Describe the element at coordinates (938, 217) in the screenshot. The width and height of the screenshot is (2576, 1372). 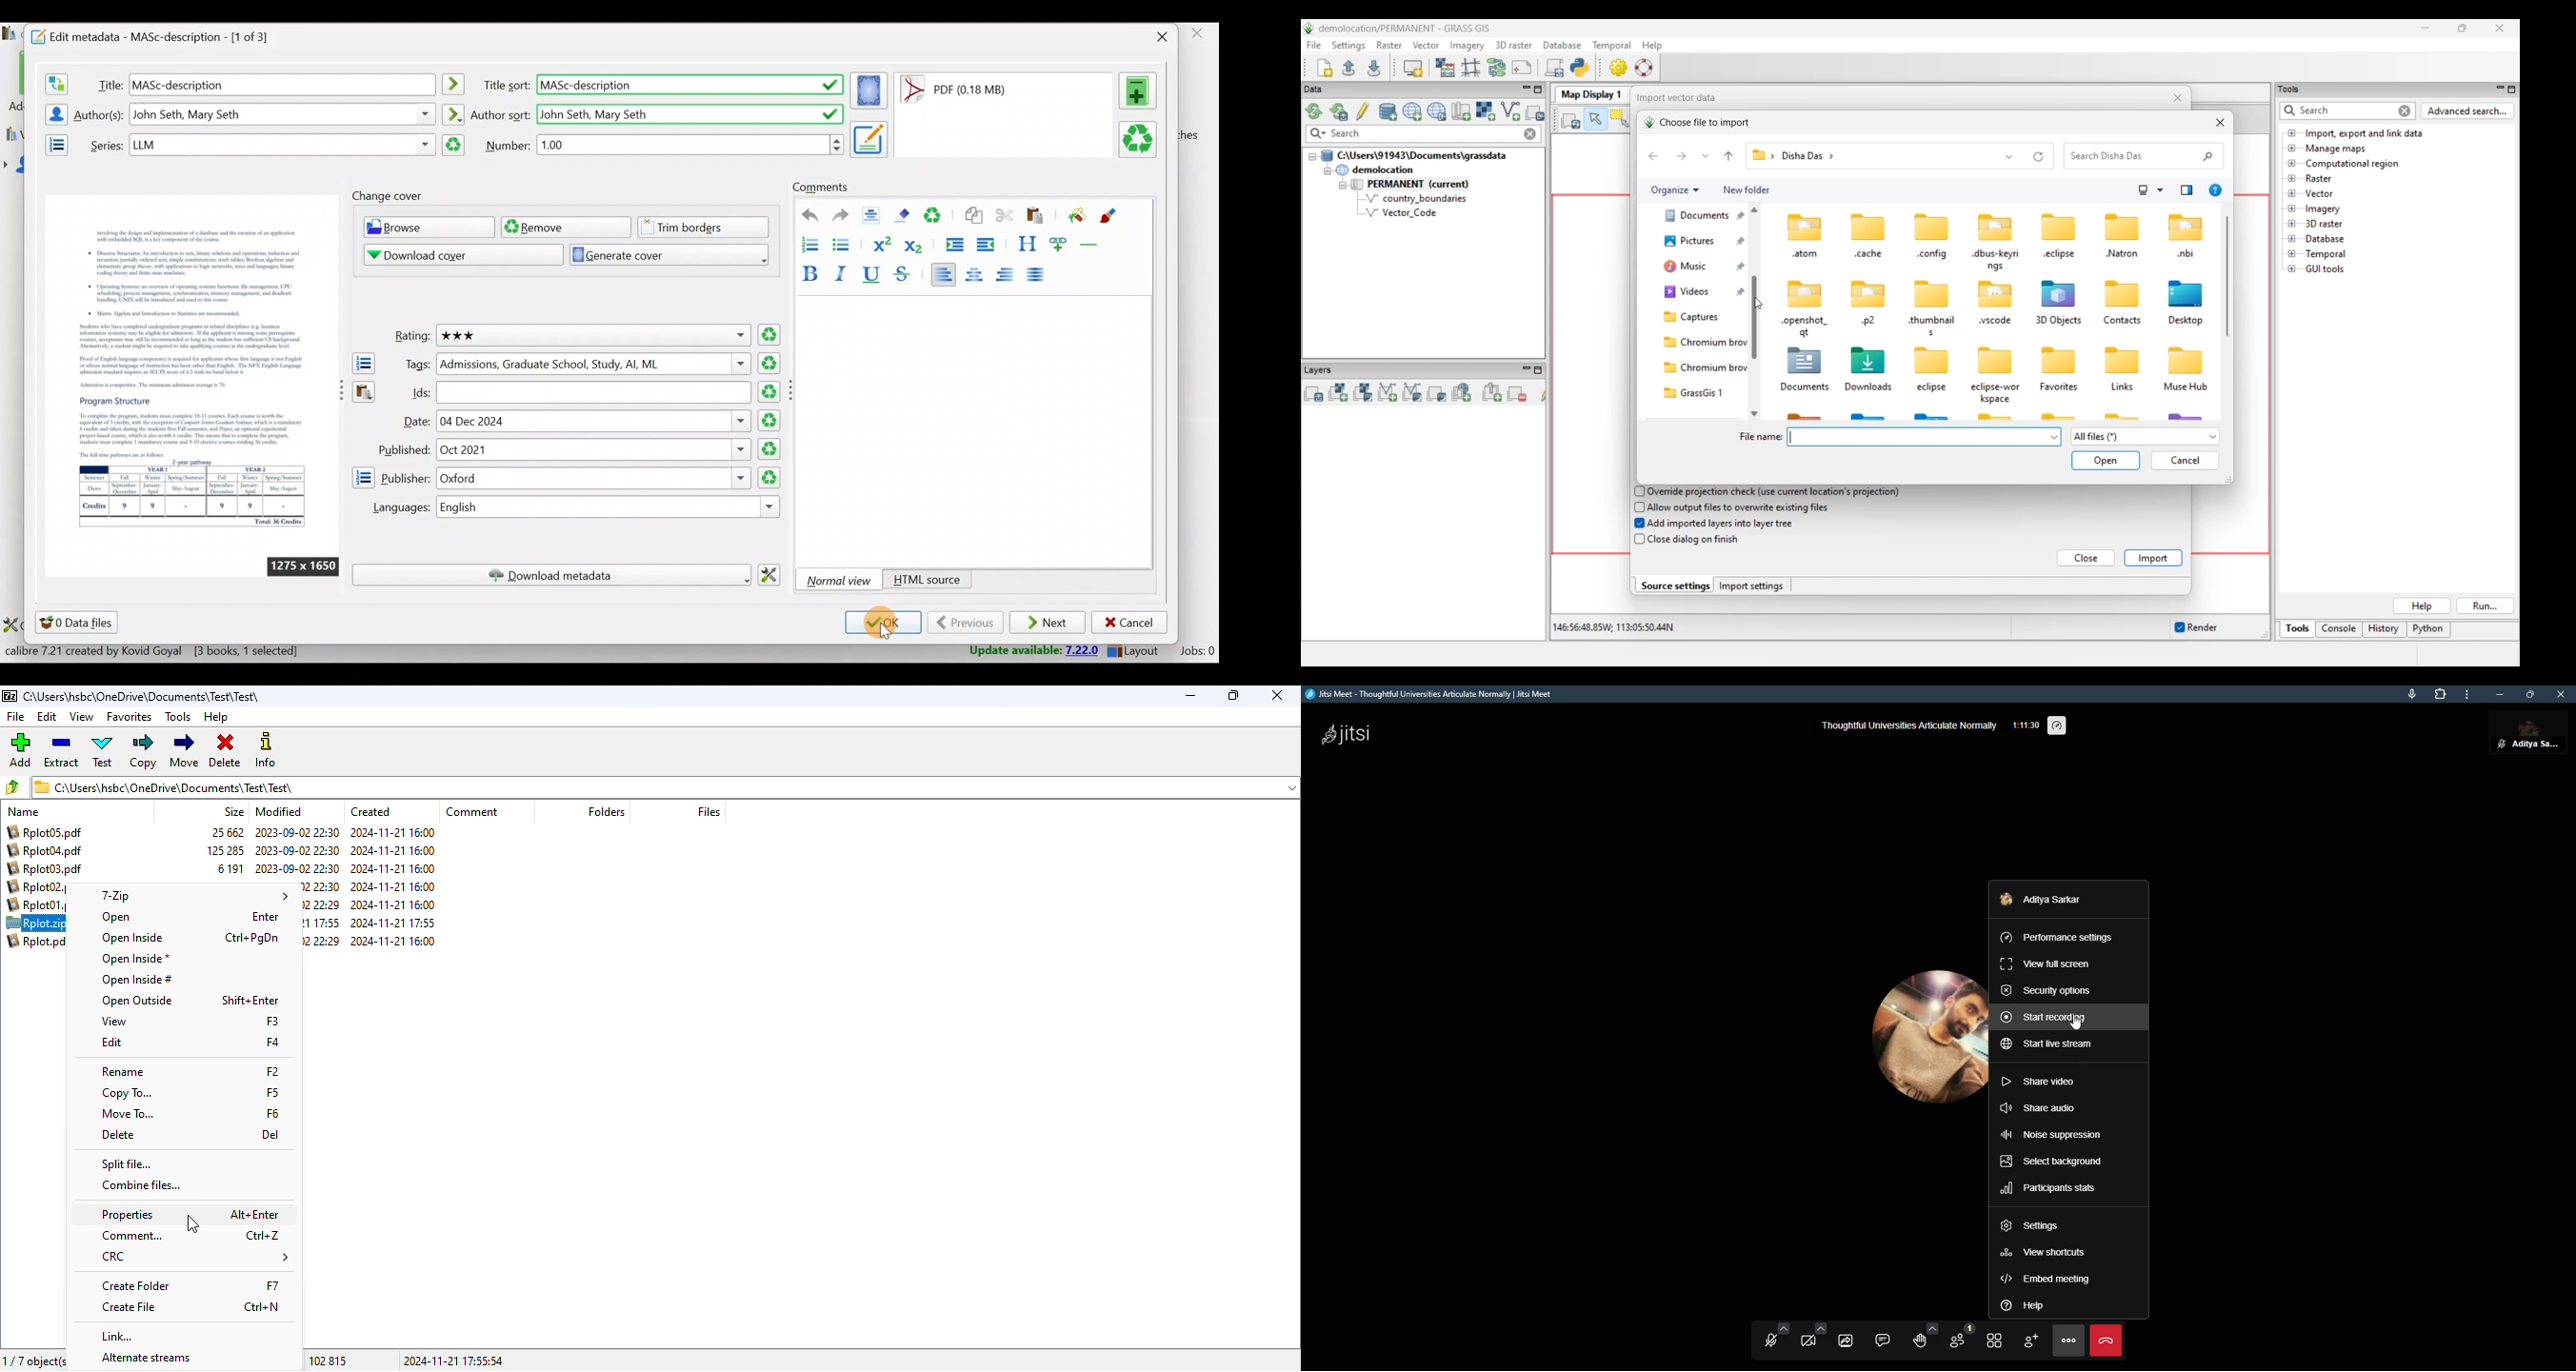
I see `Clear` at that location.